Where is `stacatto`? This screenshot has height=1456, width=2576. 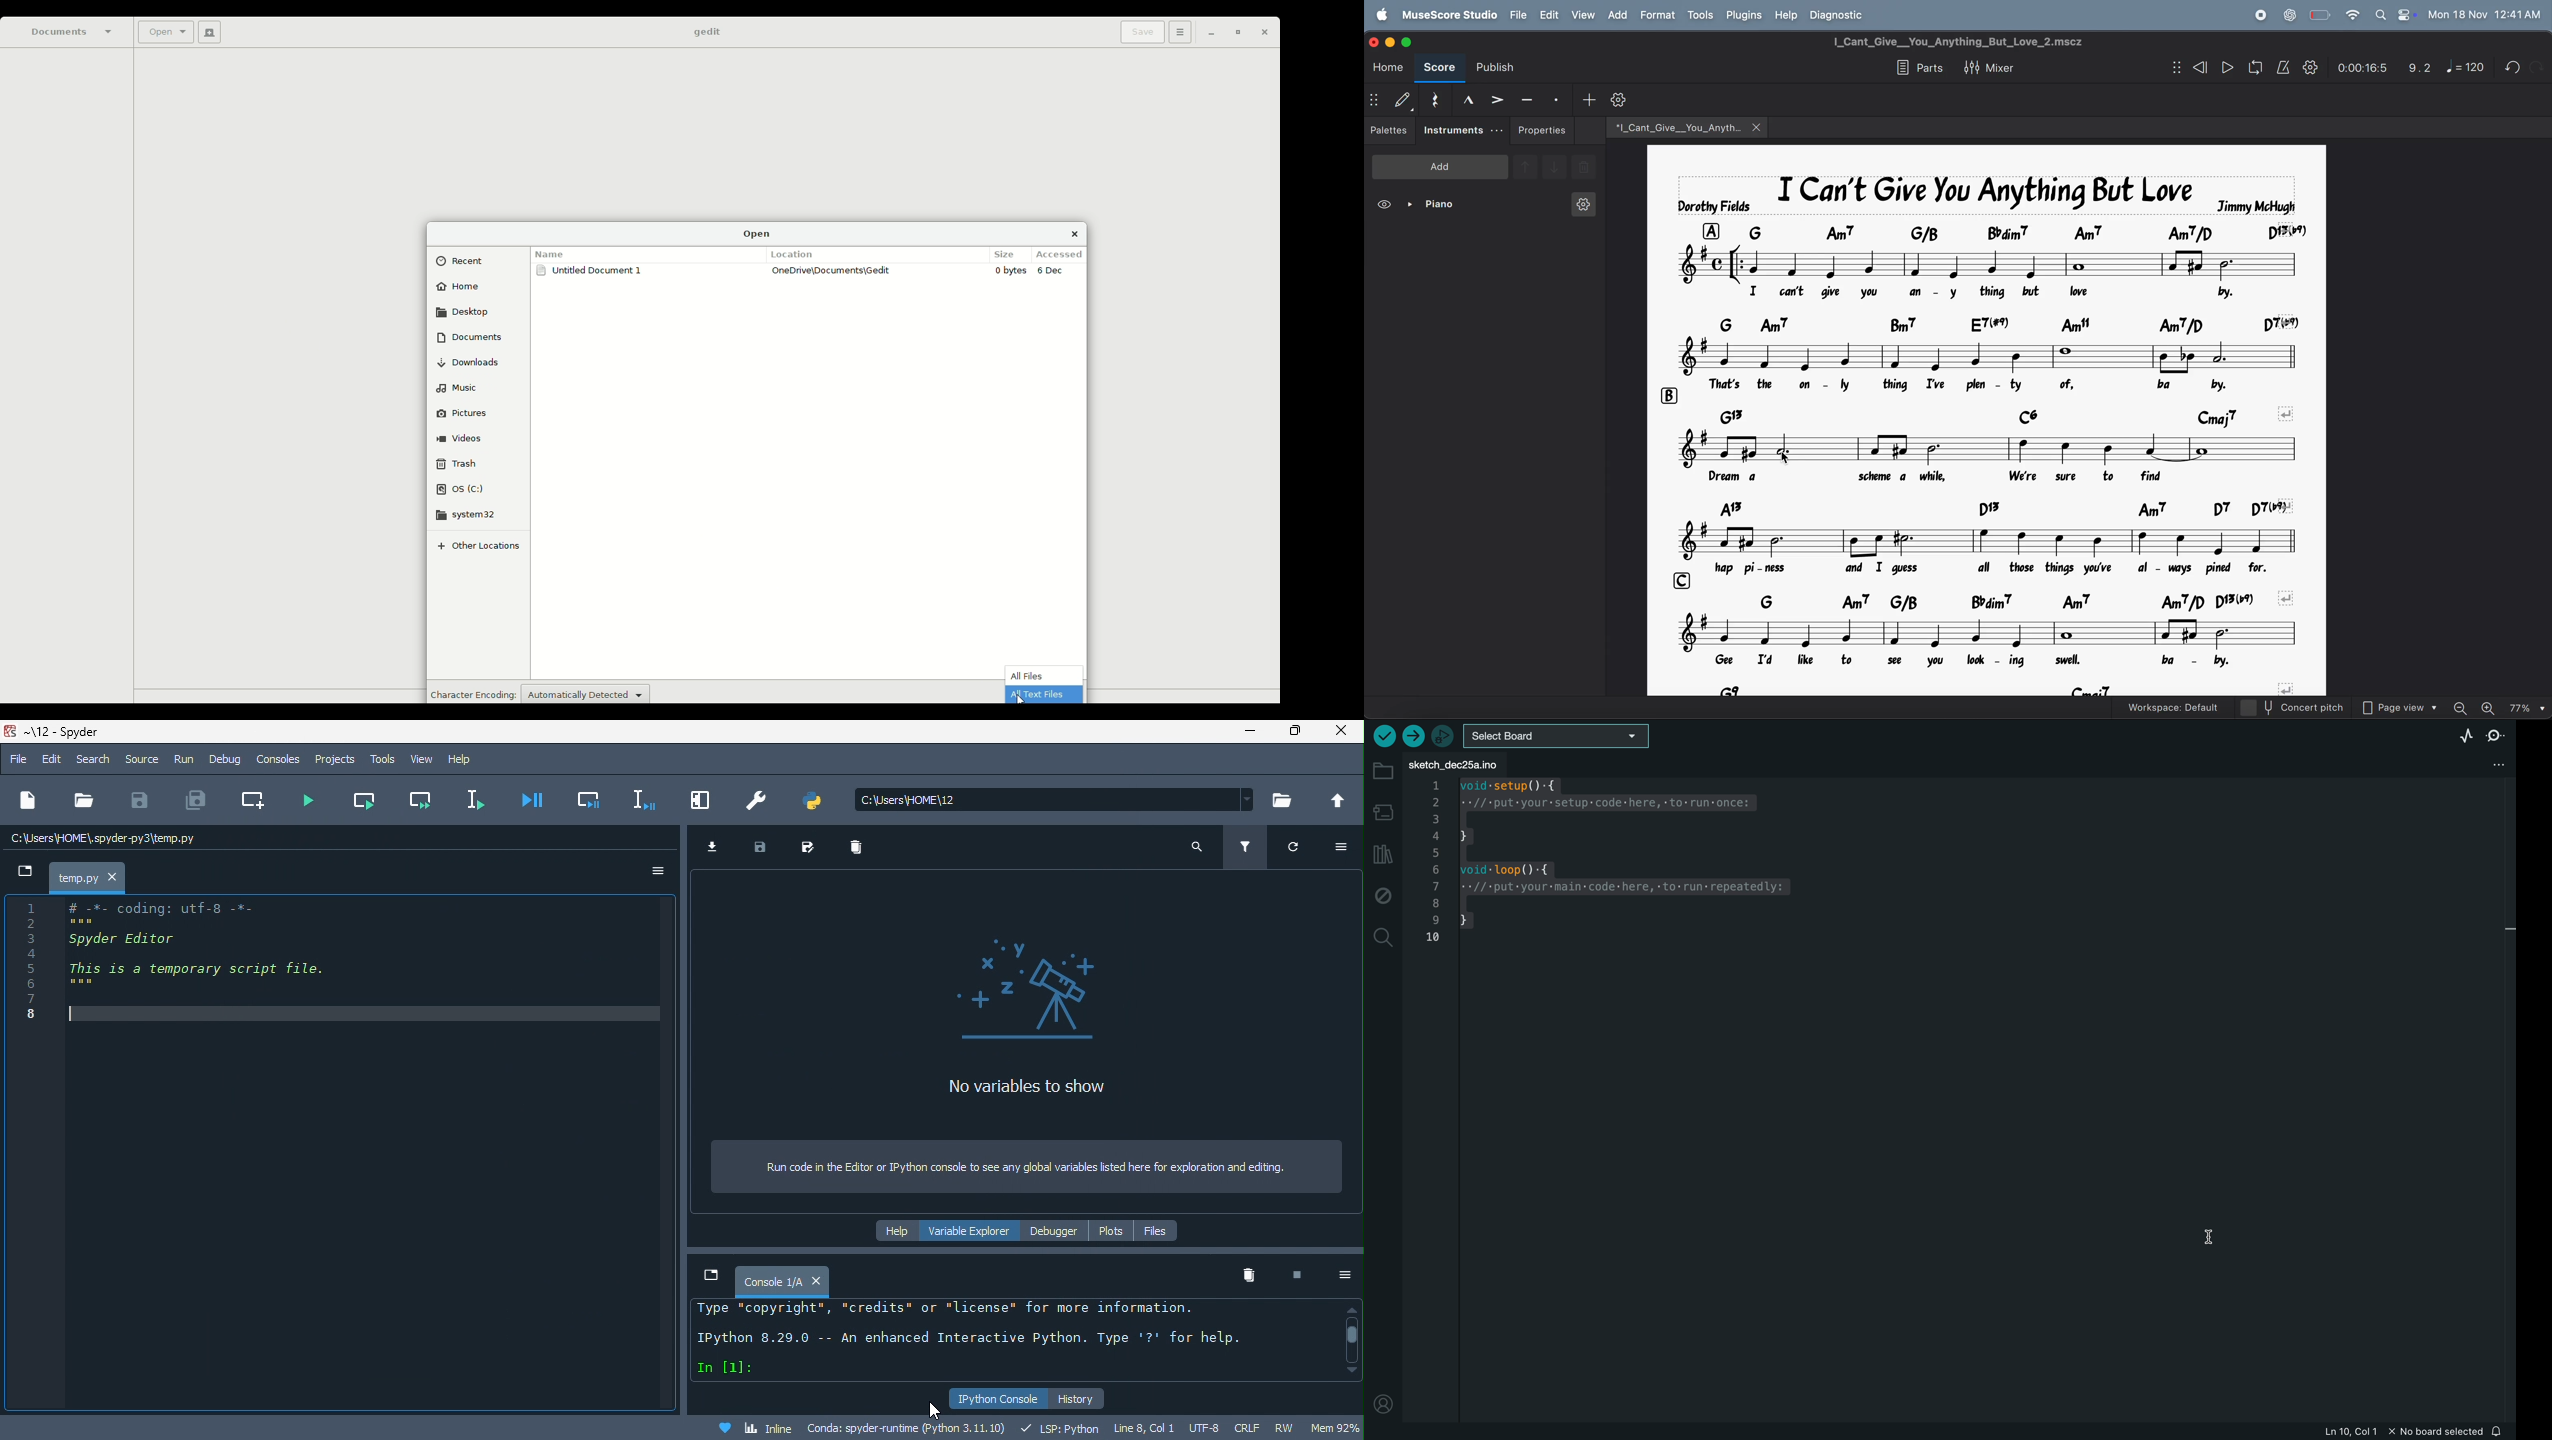 stacatto is located at coordinates (1556, 97).